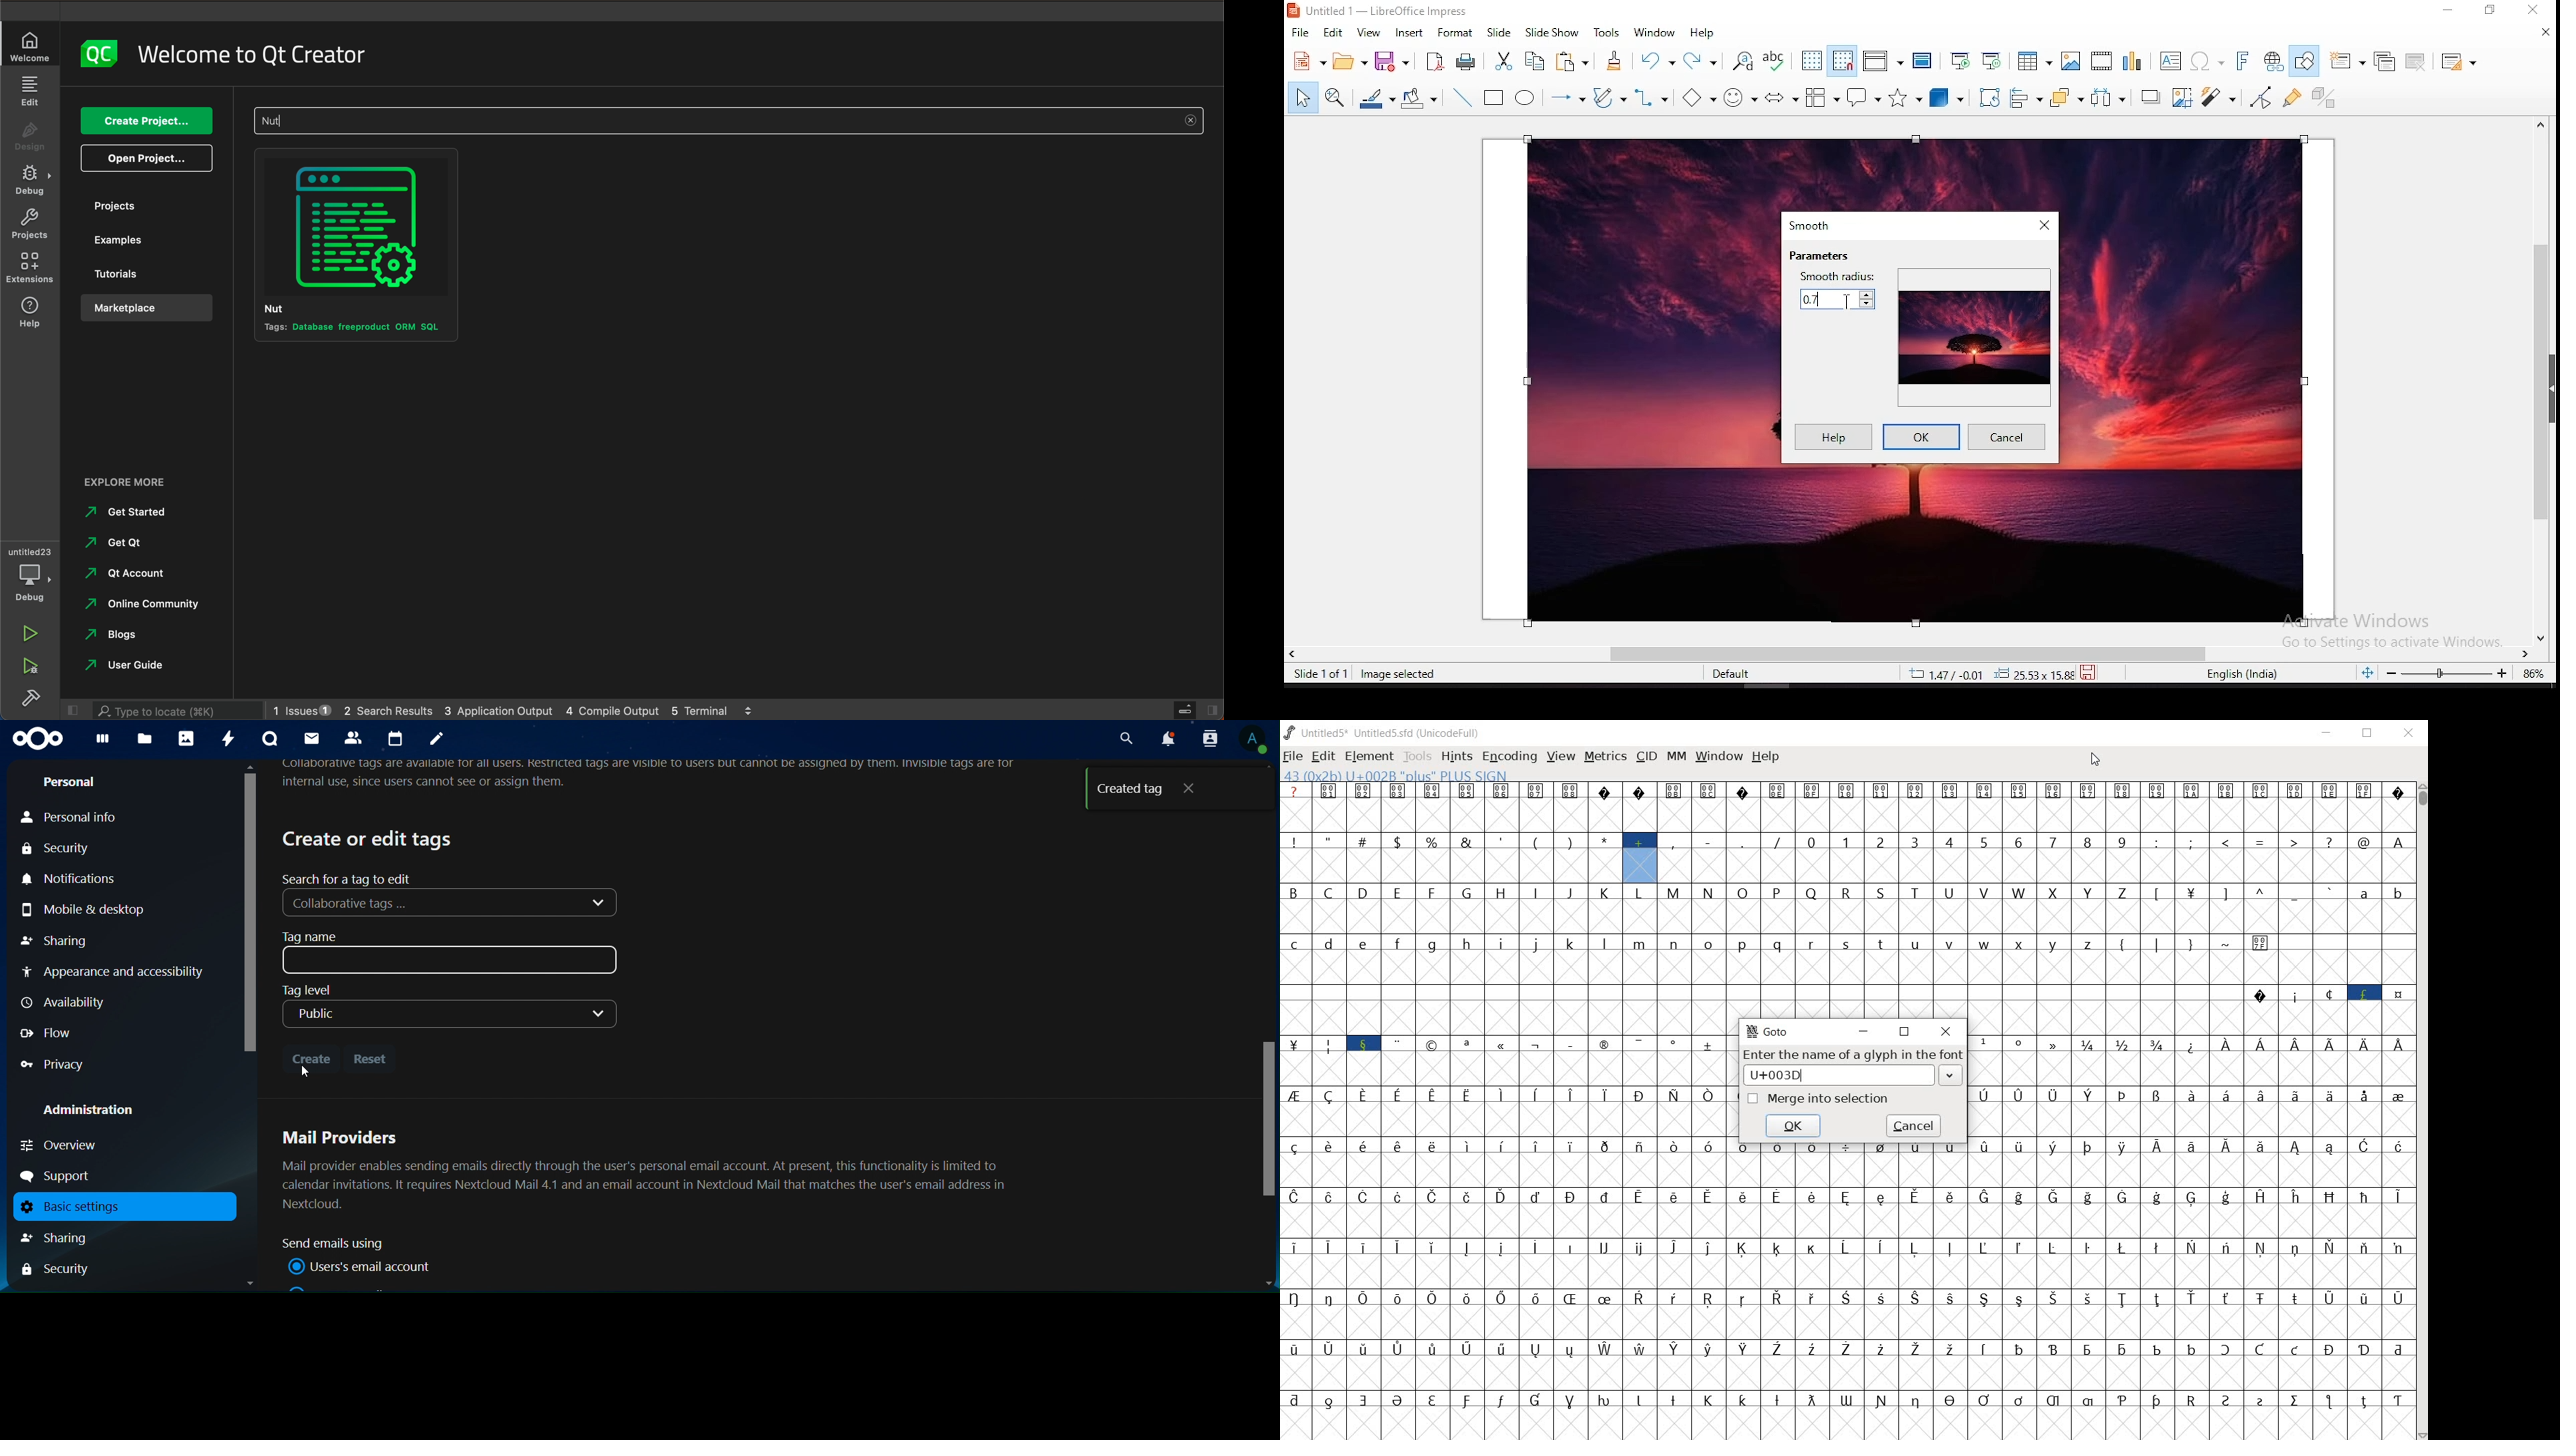  I want to click on create, so click(311, 1056).